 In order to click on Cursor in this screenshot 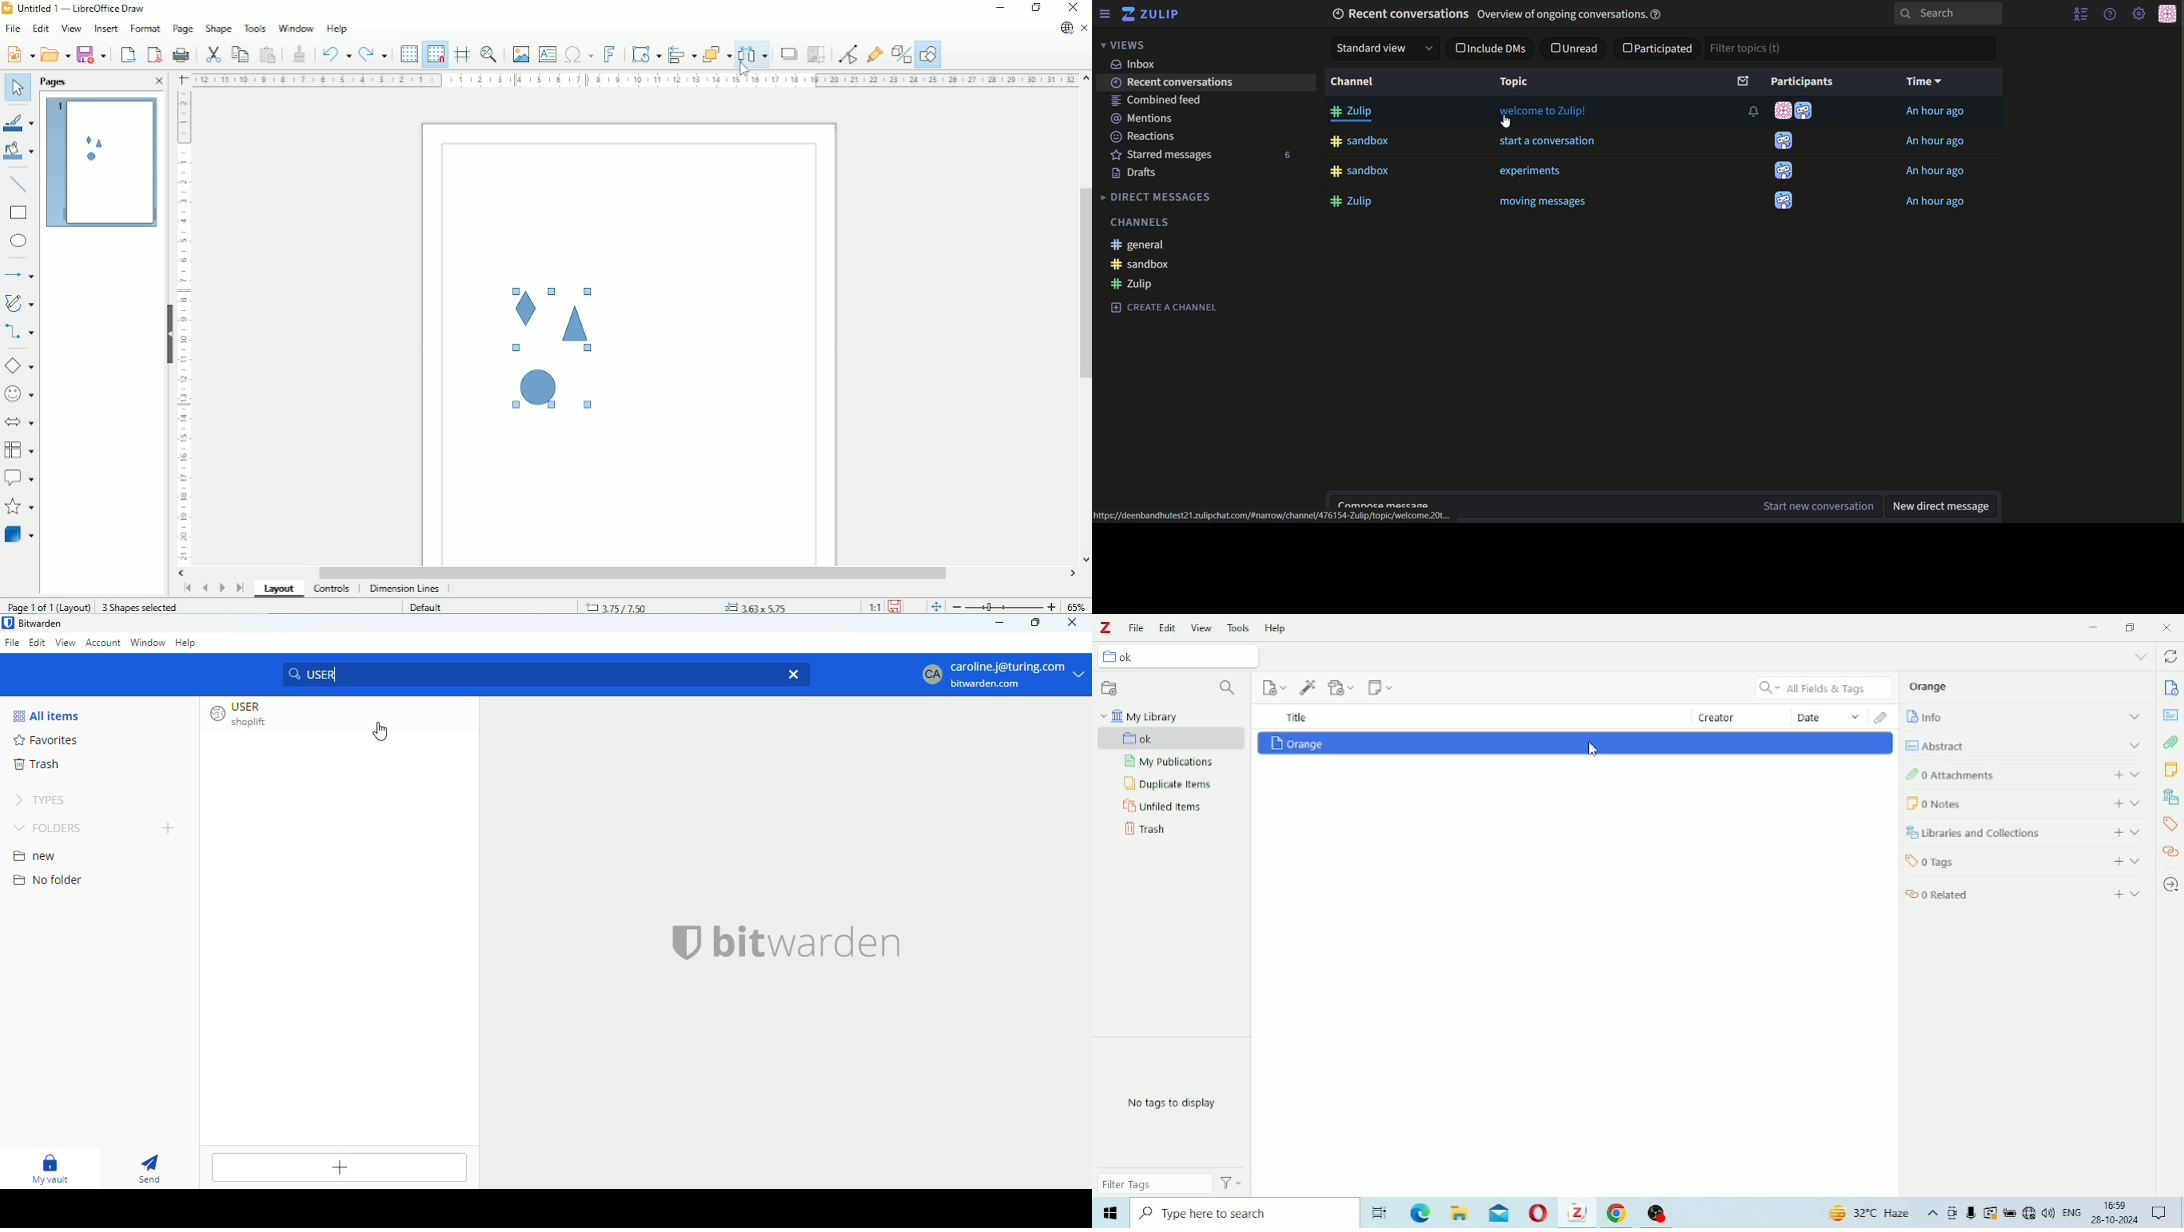, I will do `click(1508, 122)`.